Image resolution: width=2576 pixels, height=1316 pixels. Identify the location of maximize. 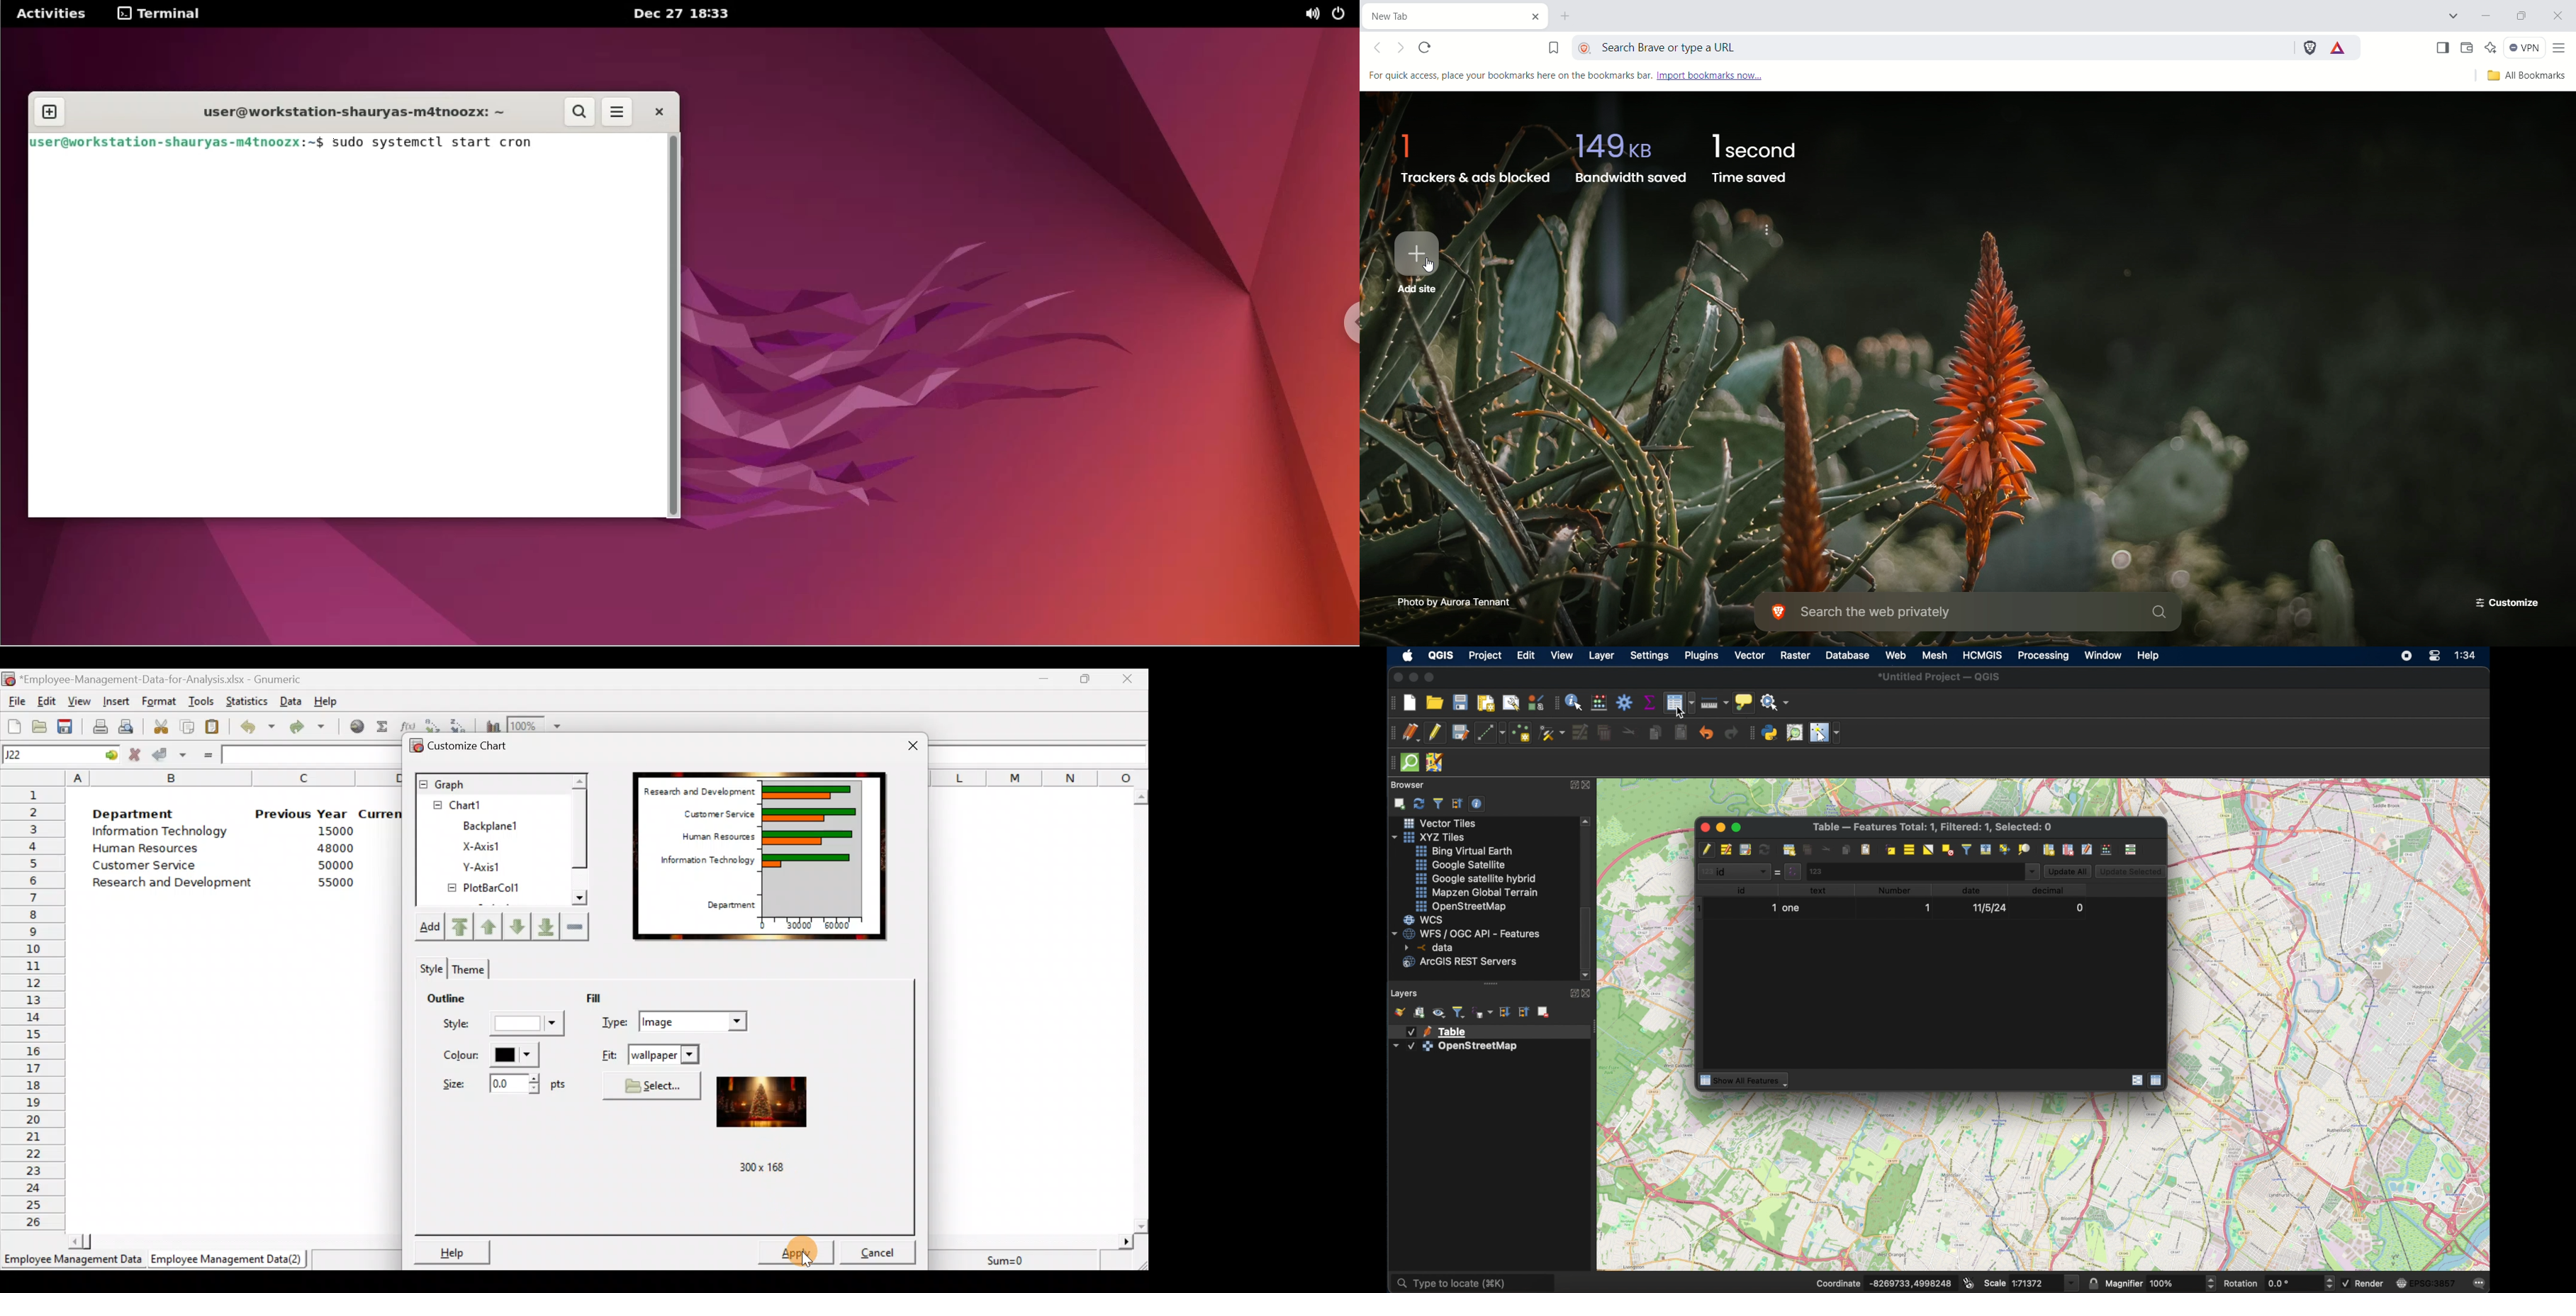
(1740, 826).